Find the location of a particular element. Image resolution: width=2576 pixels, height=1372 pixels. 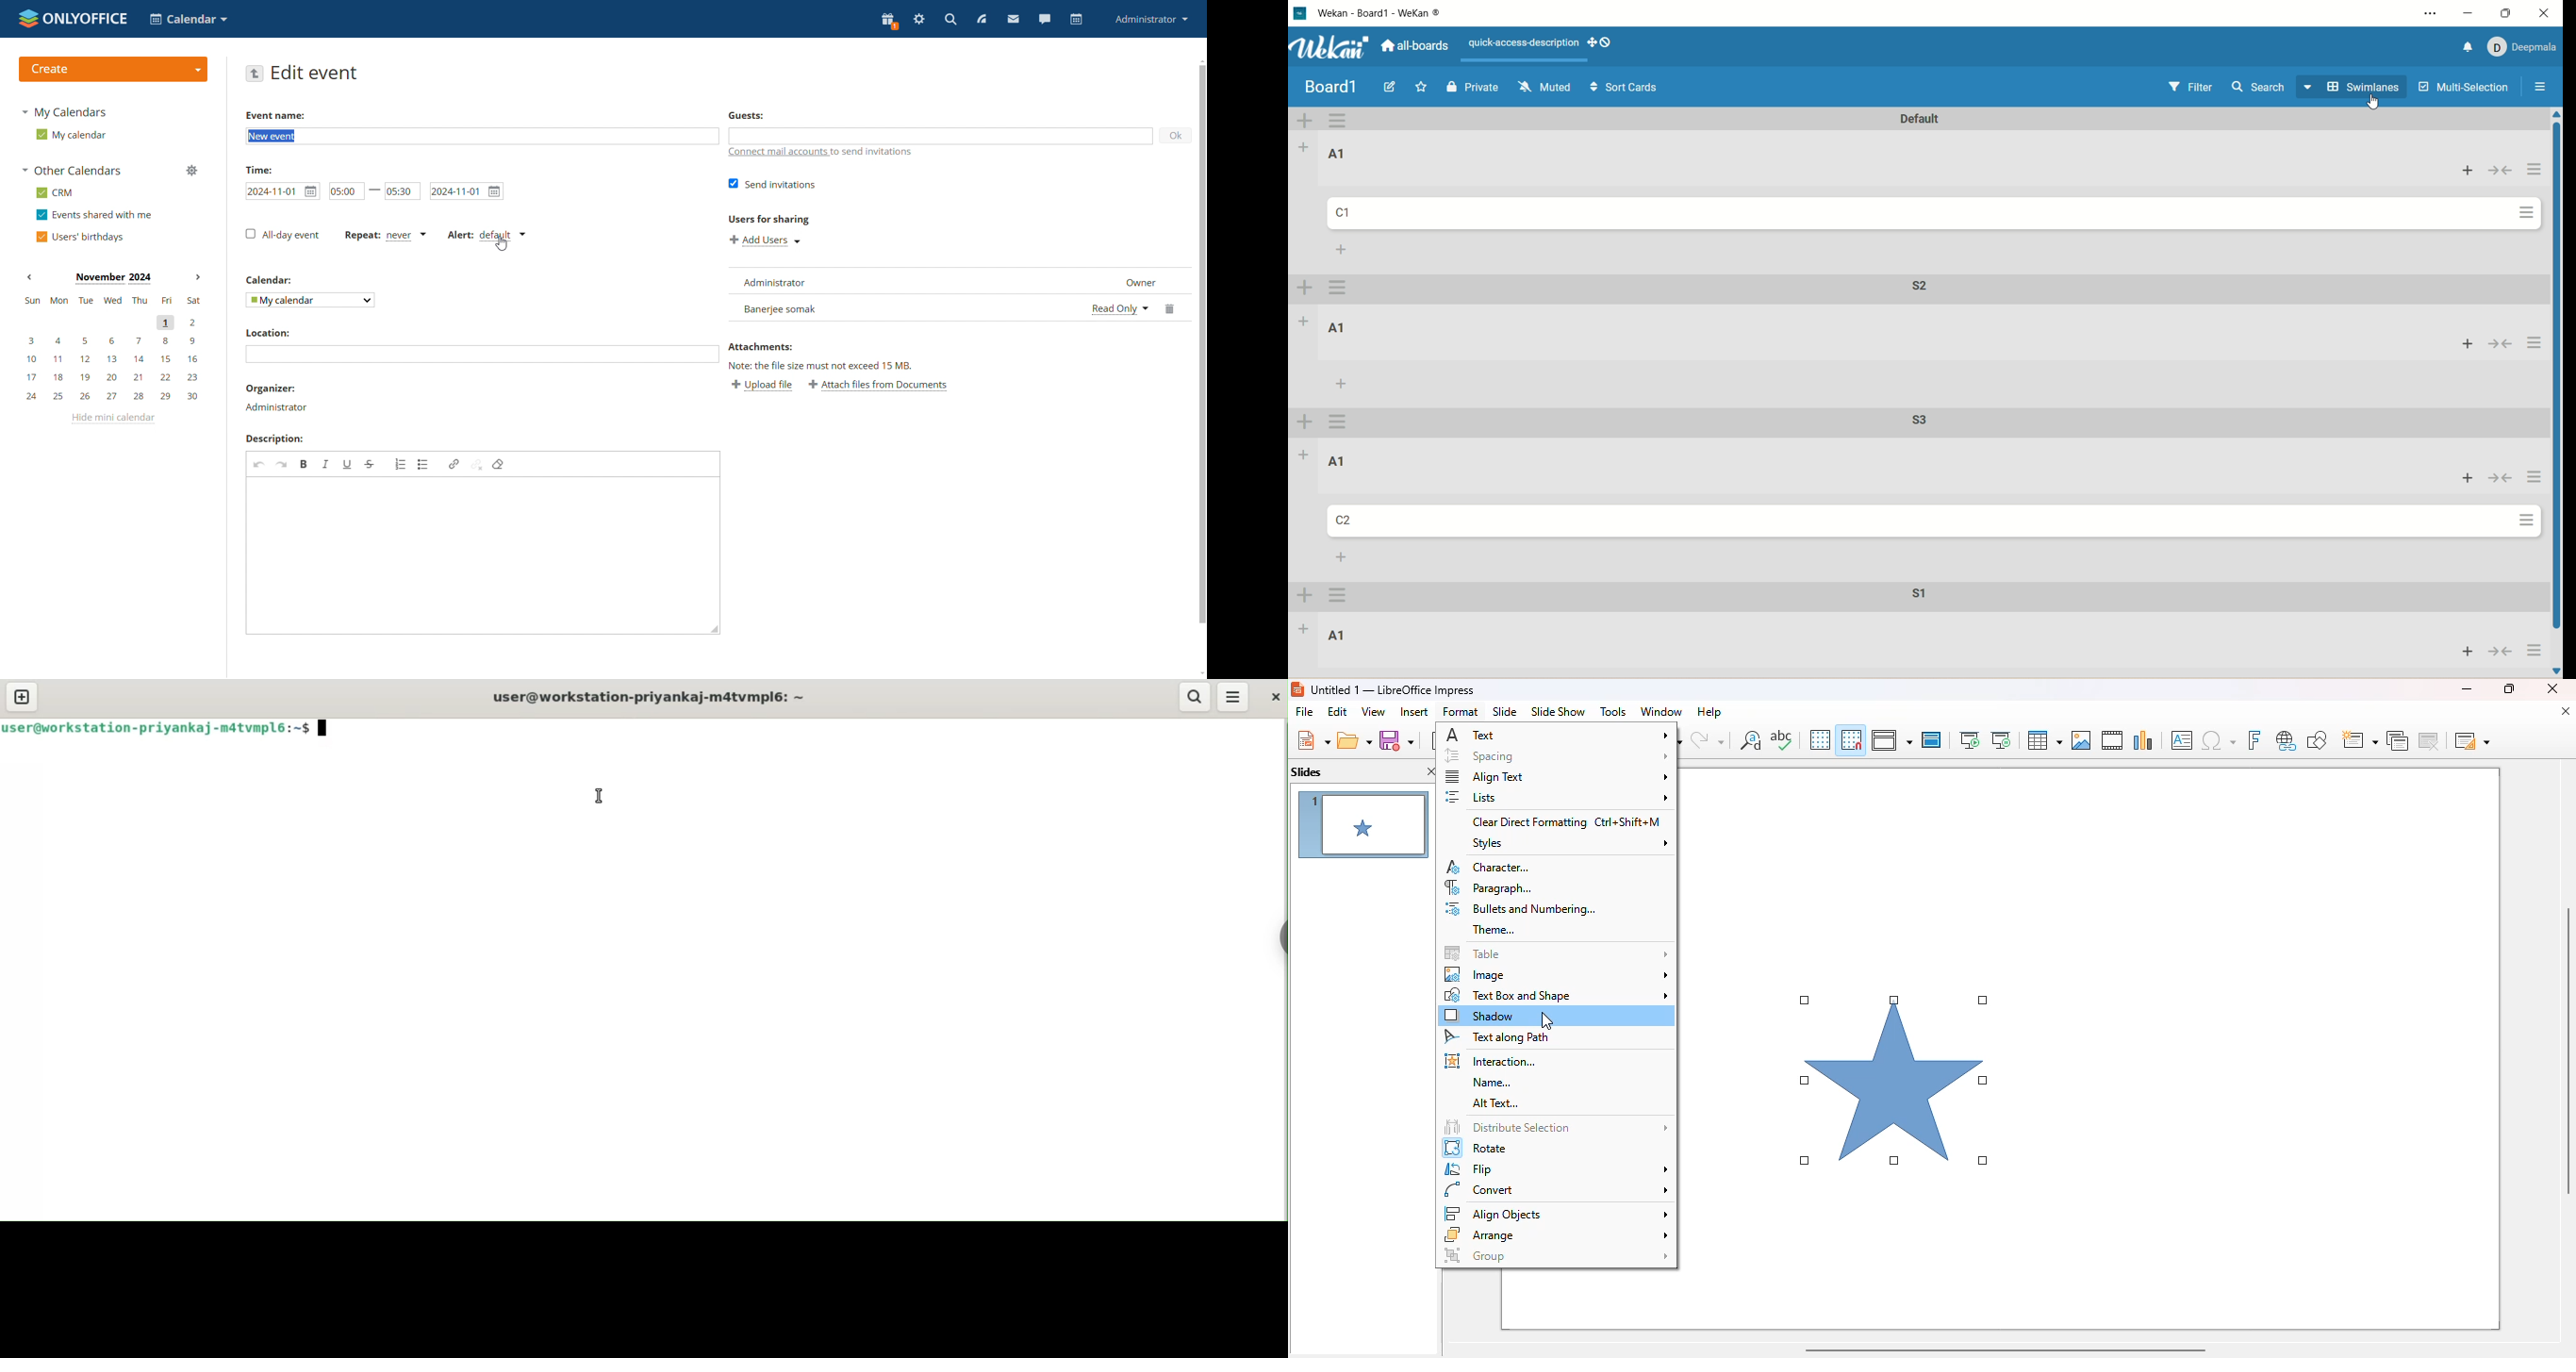

multi-selection is located at coordinates (2463, 86).